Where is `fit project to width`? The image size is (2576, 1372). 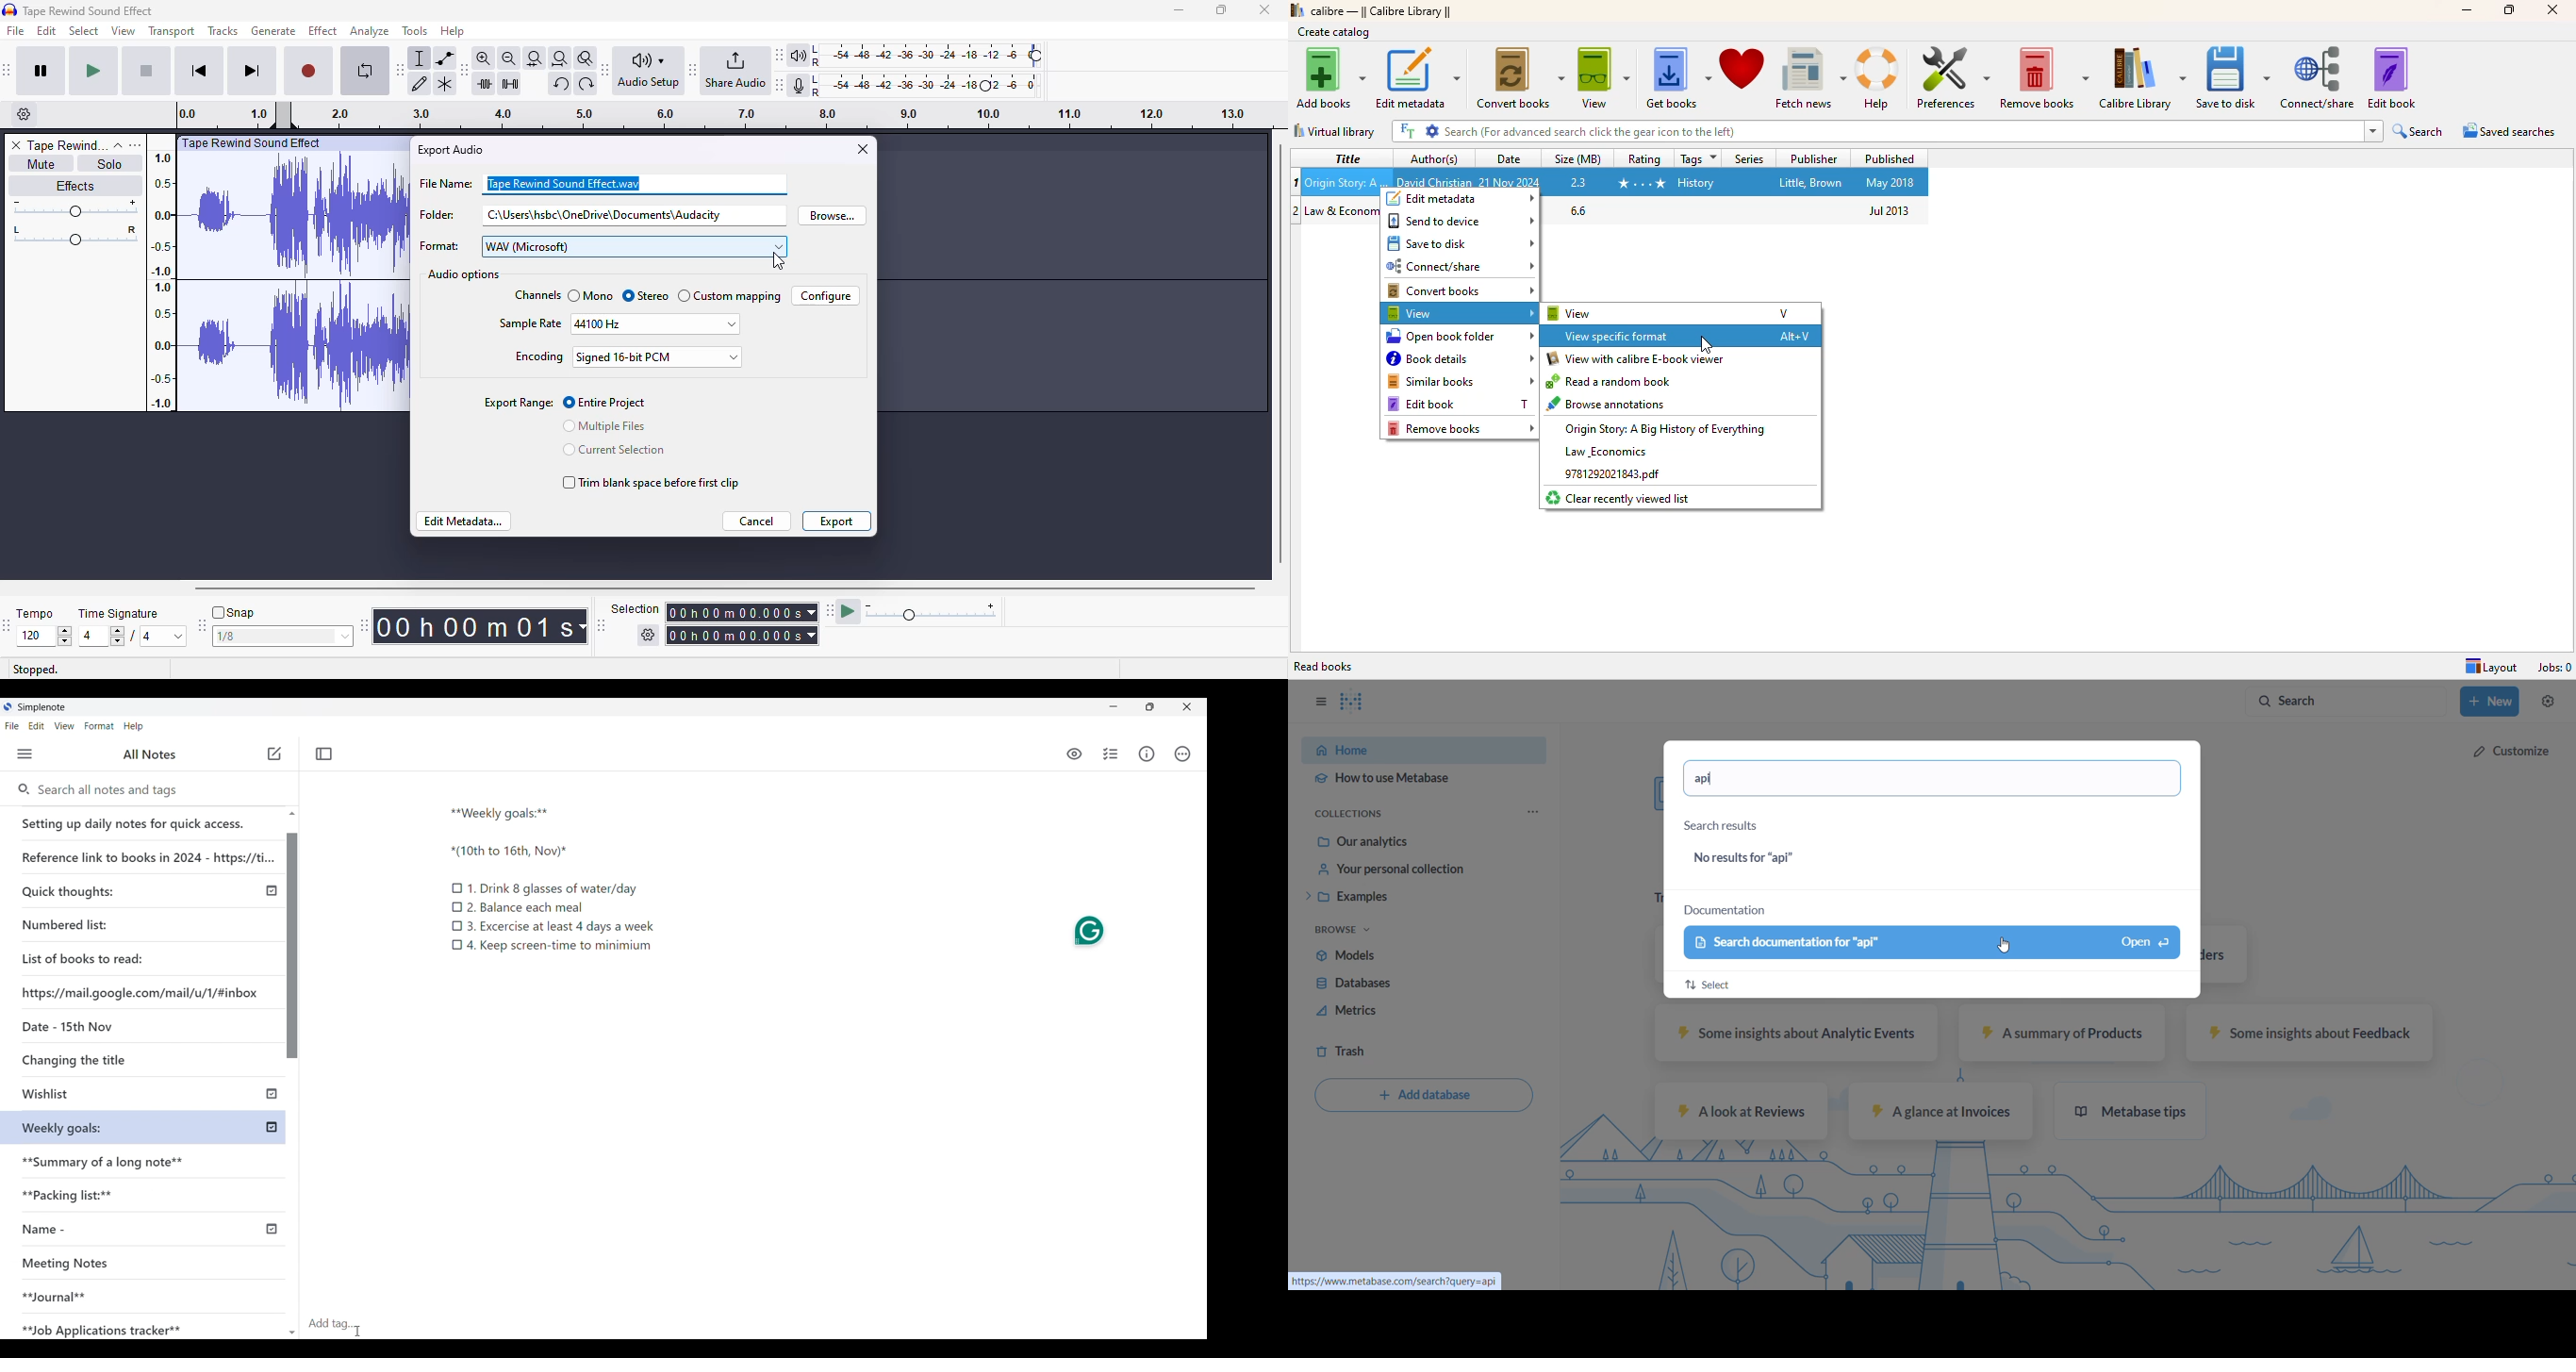 fit project to width is located at coordinates (560, 58).